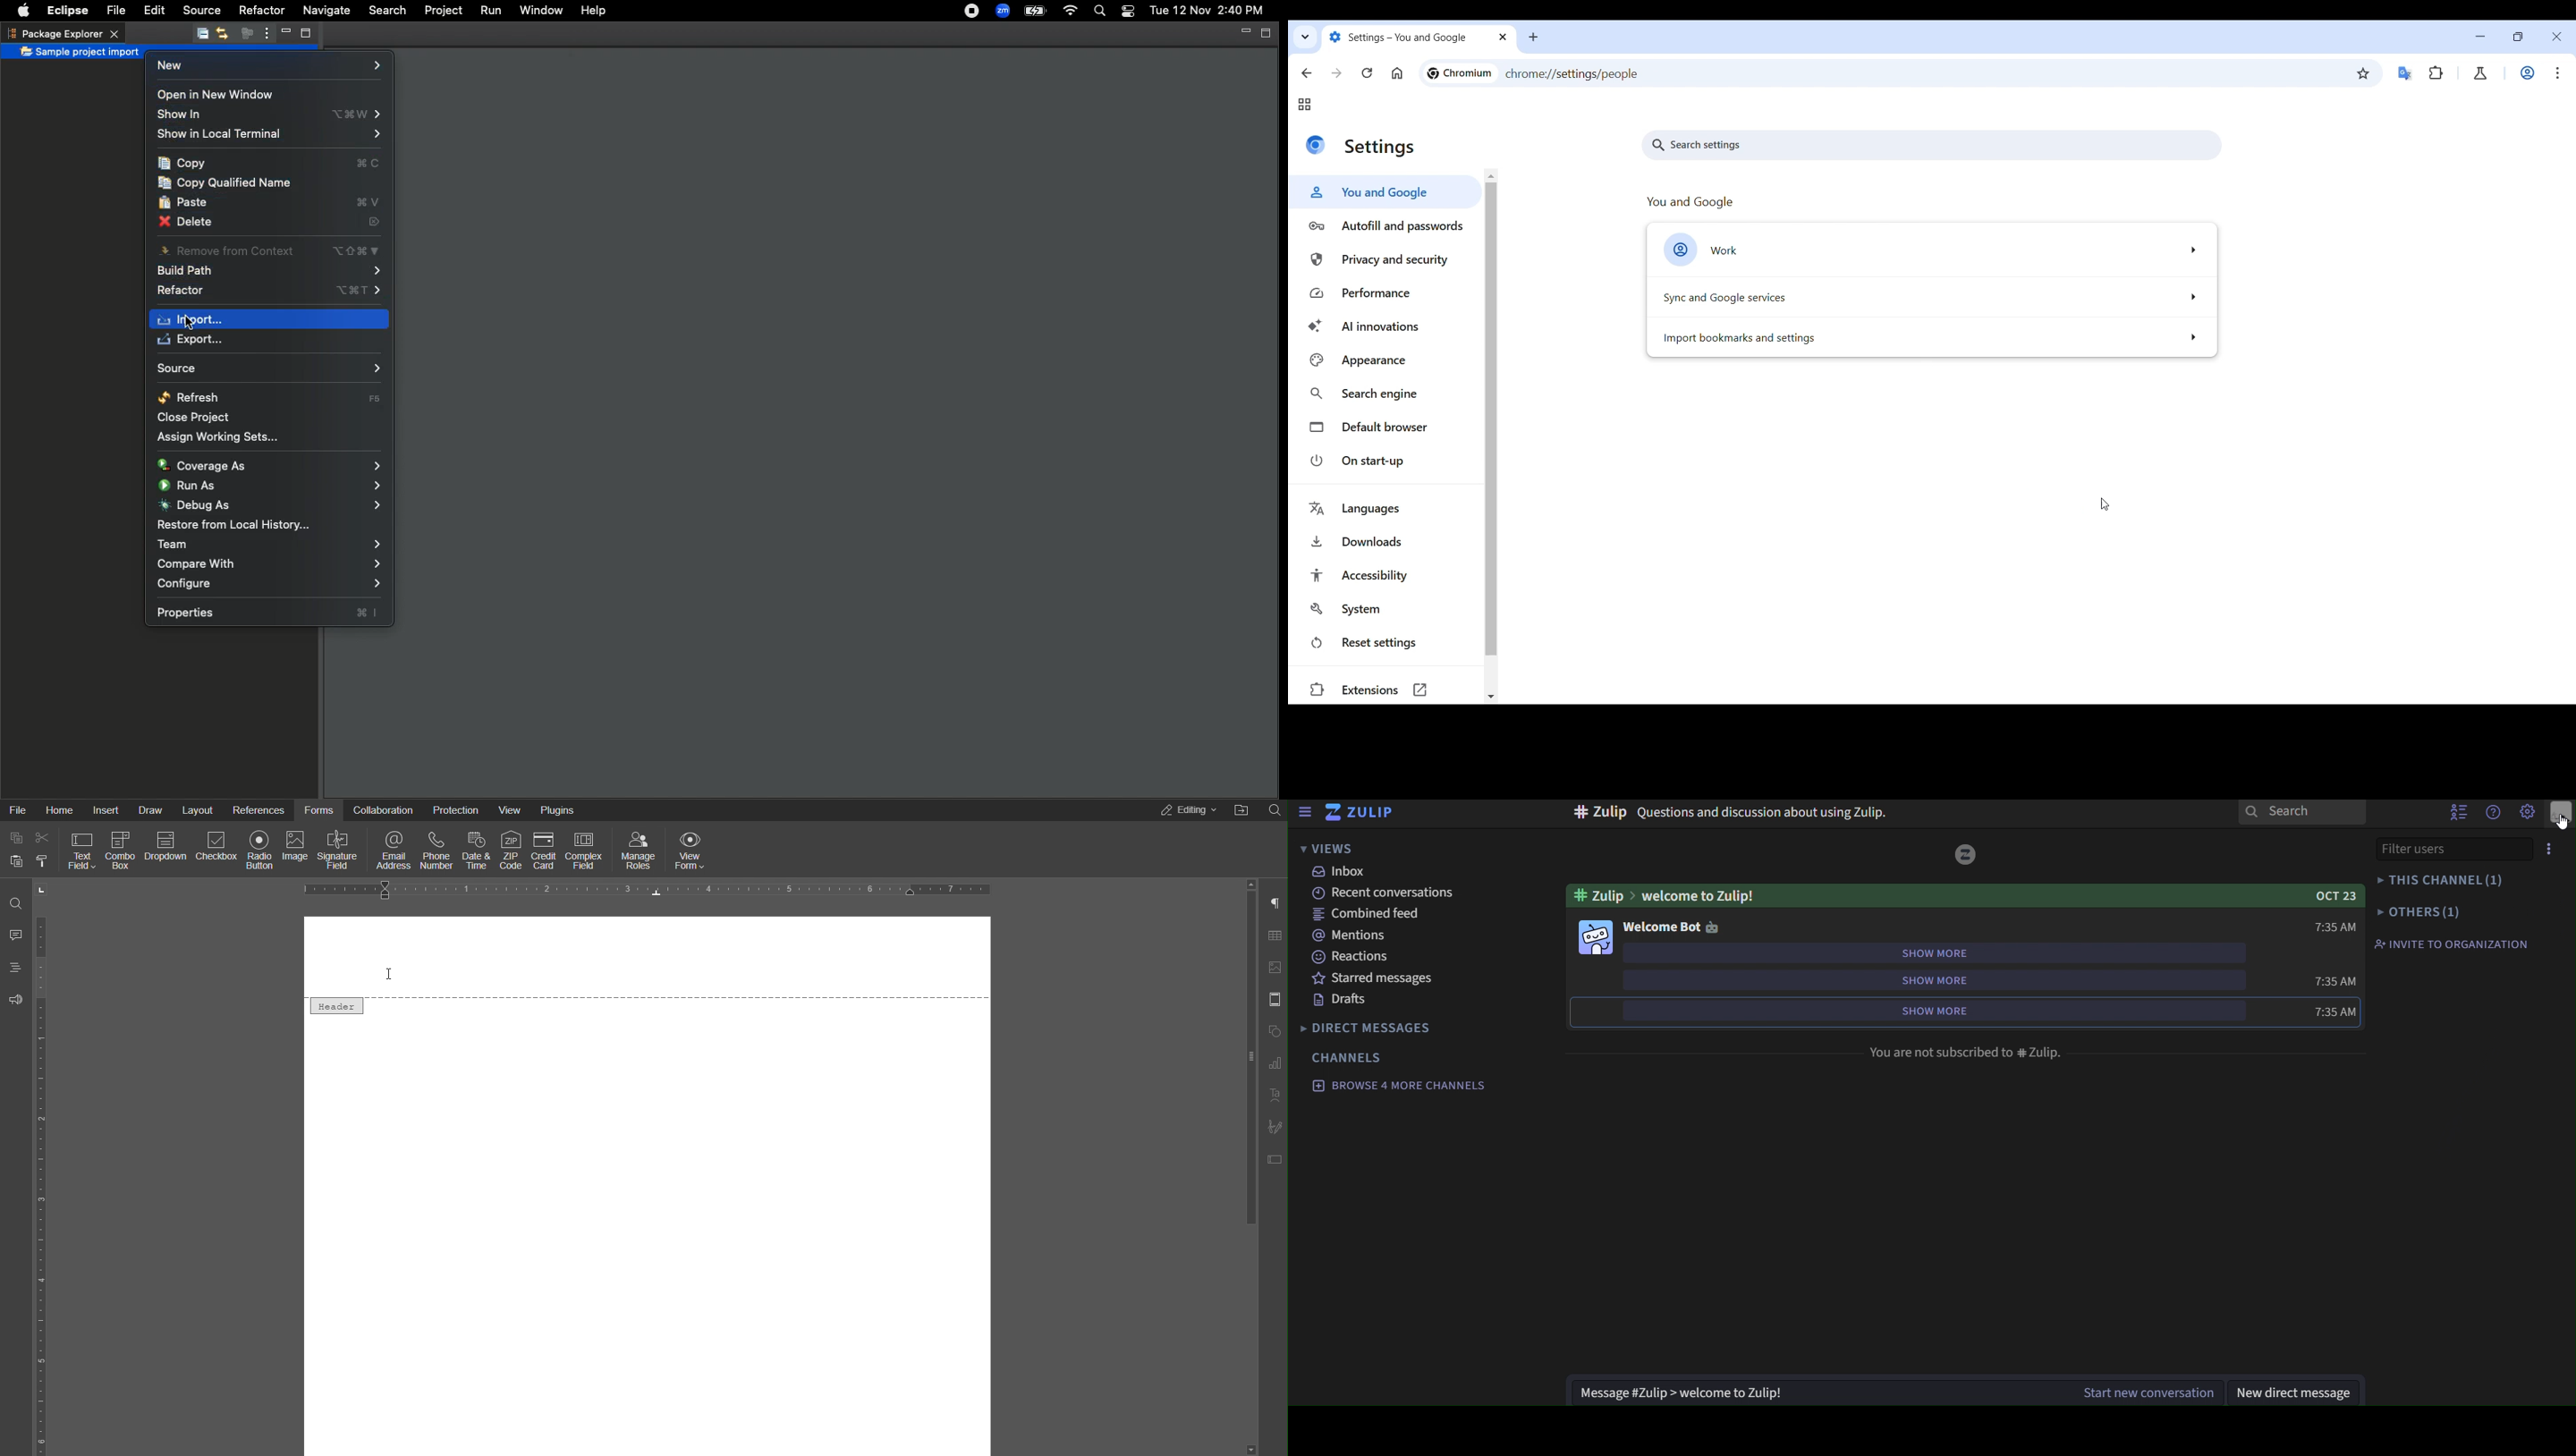  I want to click on settings, so click(1380, 148).